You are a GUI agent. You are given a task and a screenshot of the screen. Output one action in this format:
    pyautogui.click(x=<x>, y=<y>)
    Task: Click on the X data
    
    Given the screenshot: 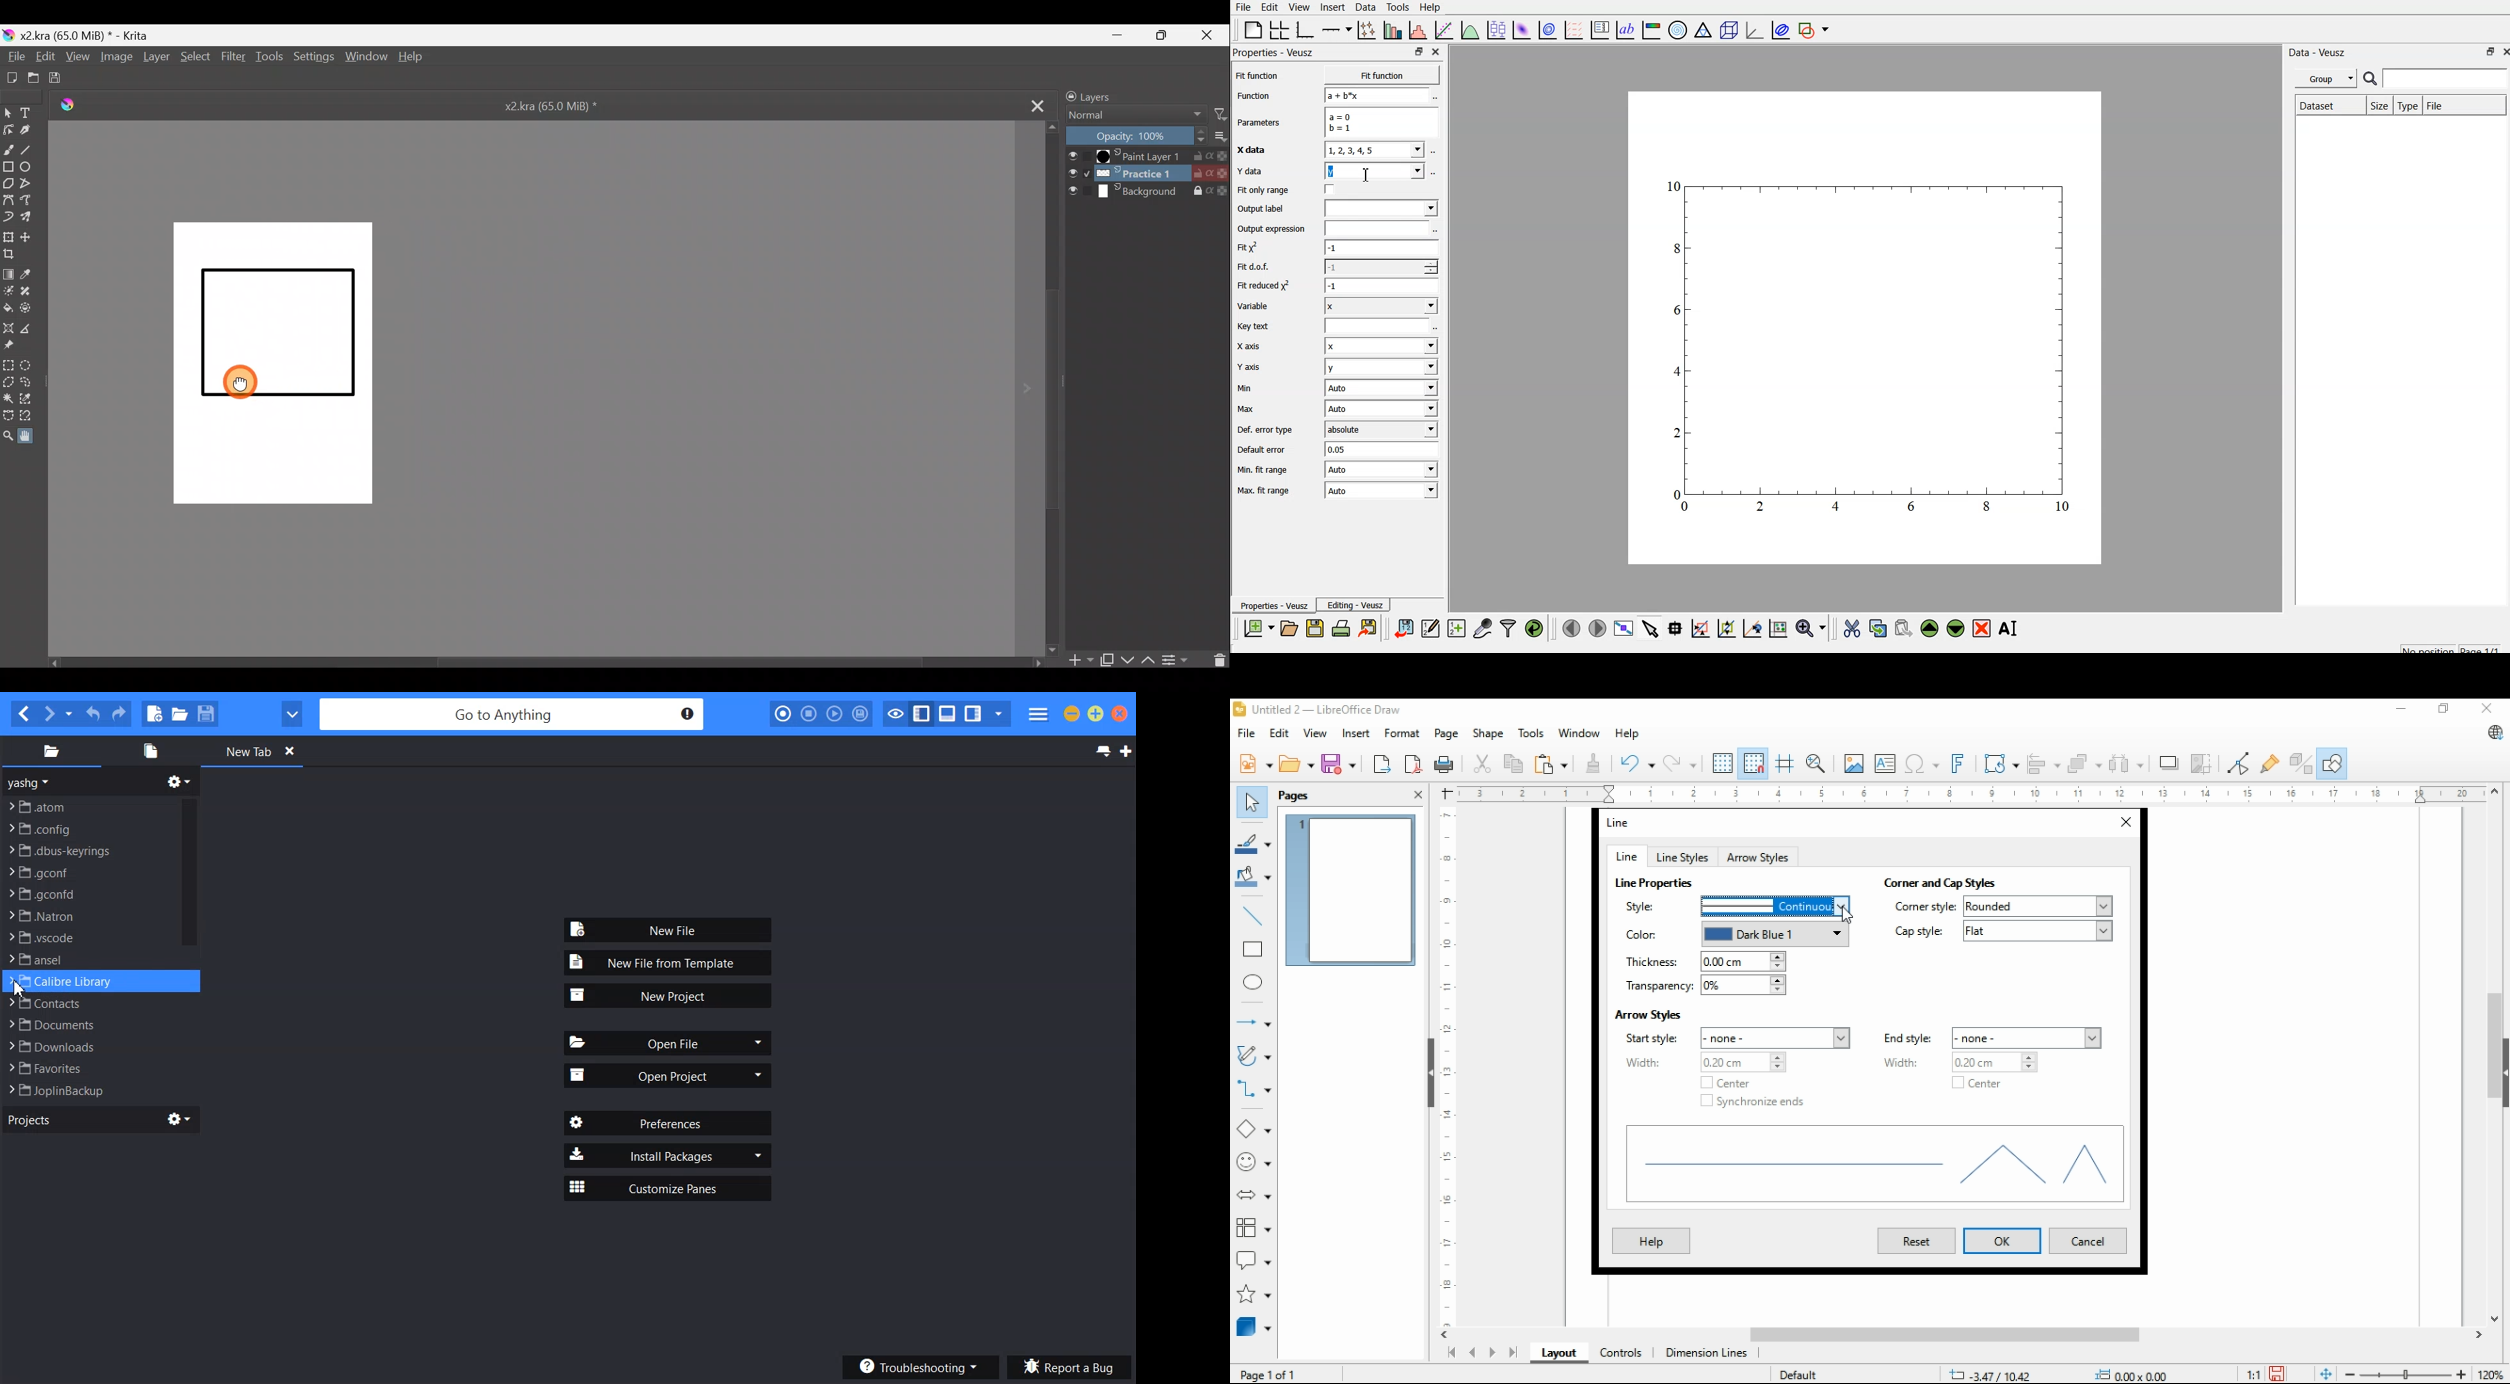 What is the action you would take?
    pyautogui.click(x=1269, y=150)
    